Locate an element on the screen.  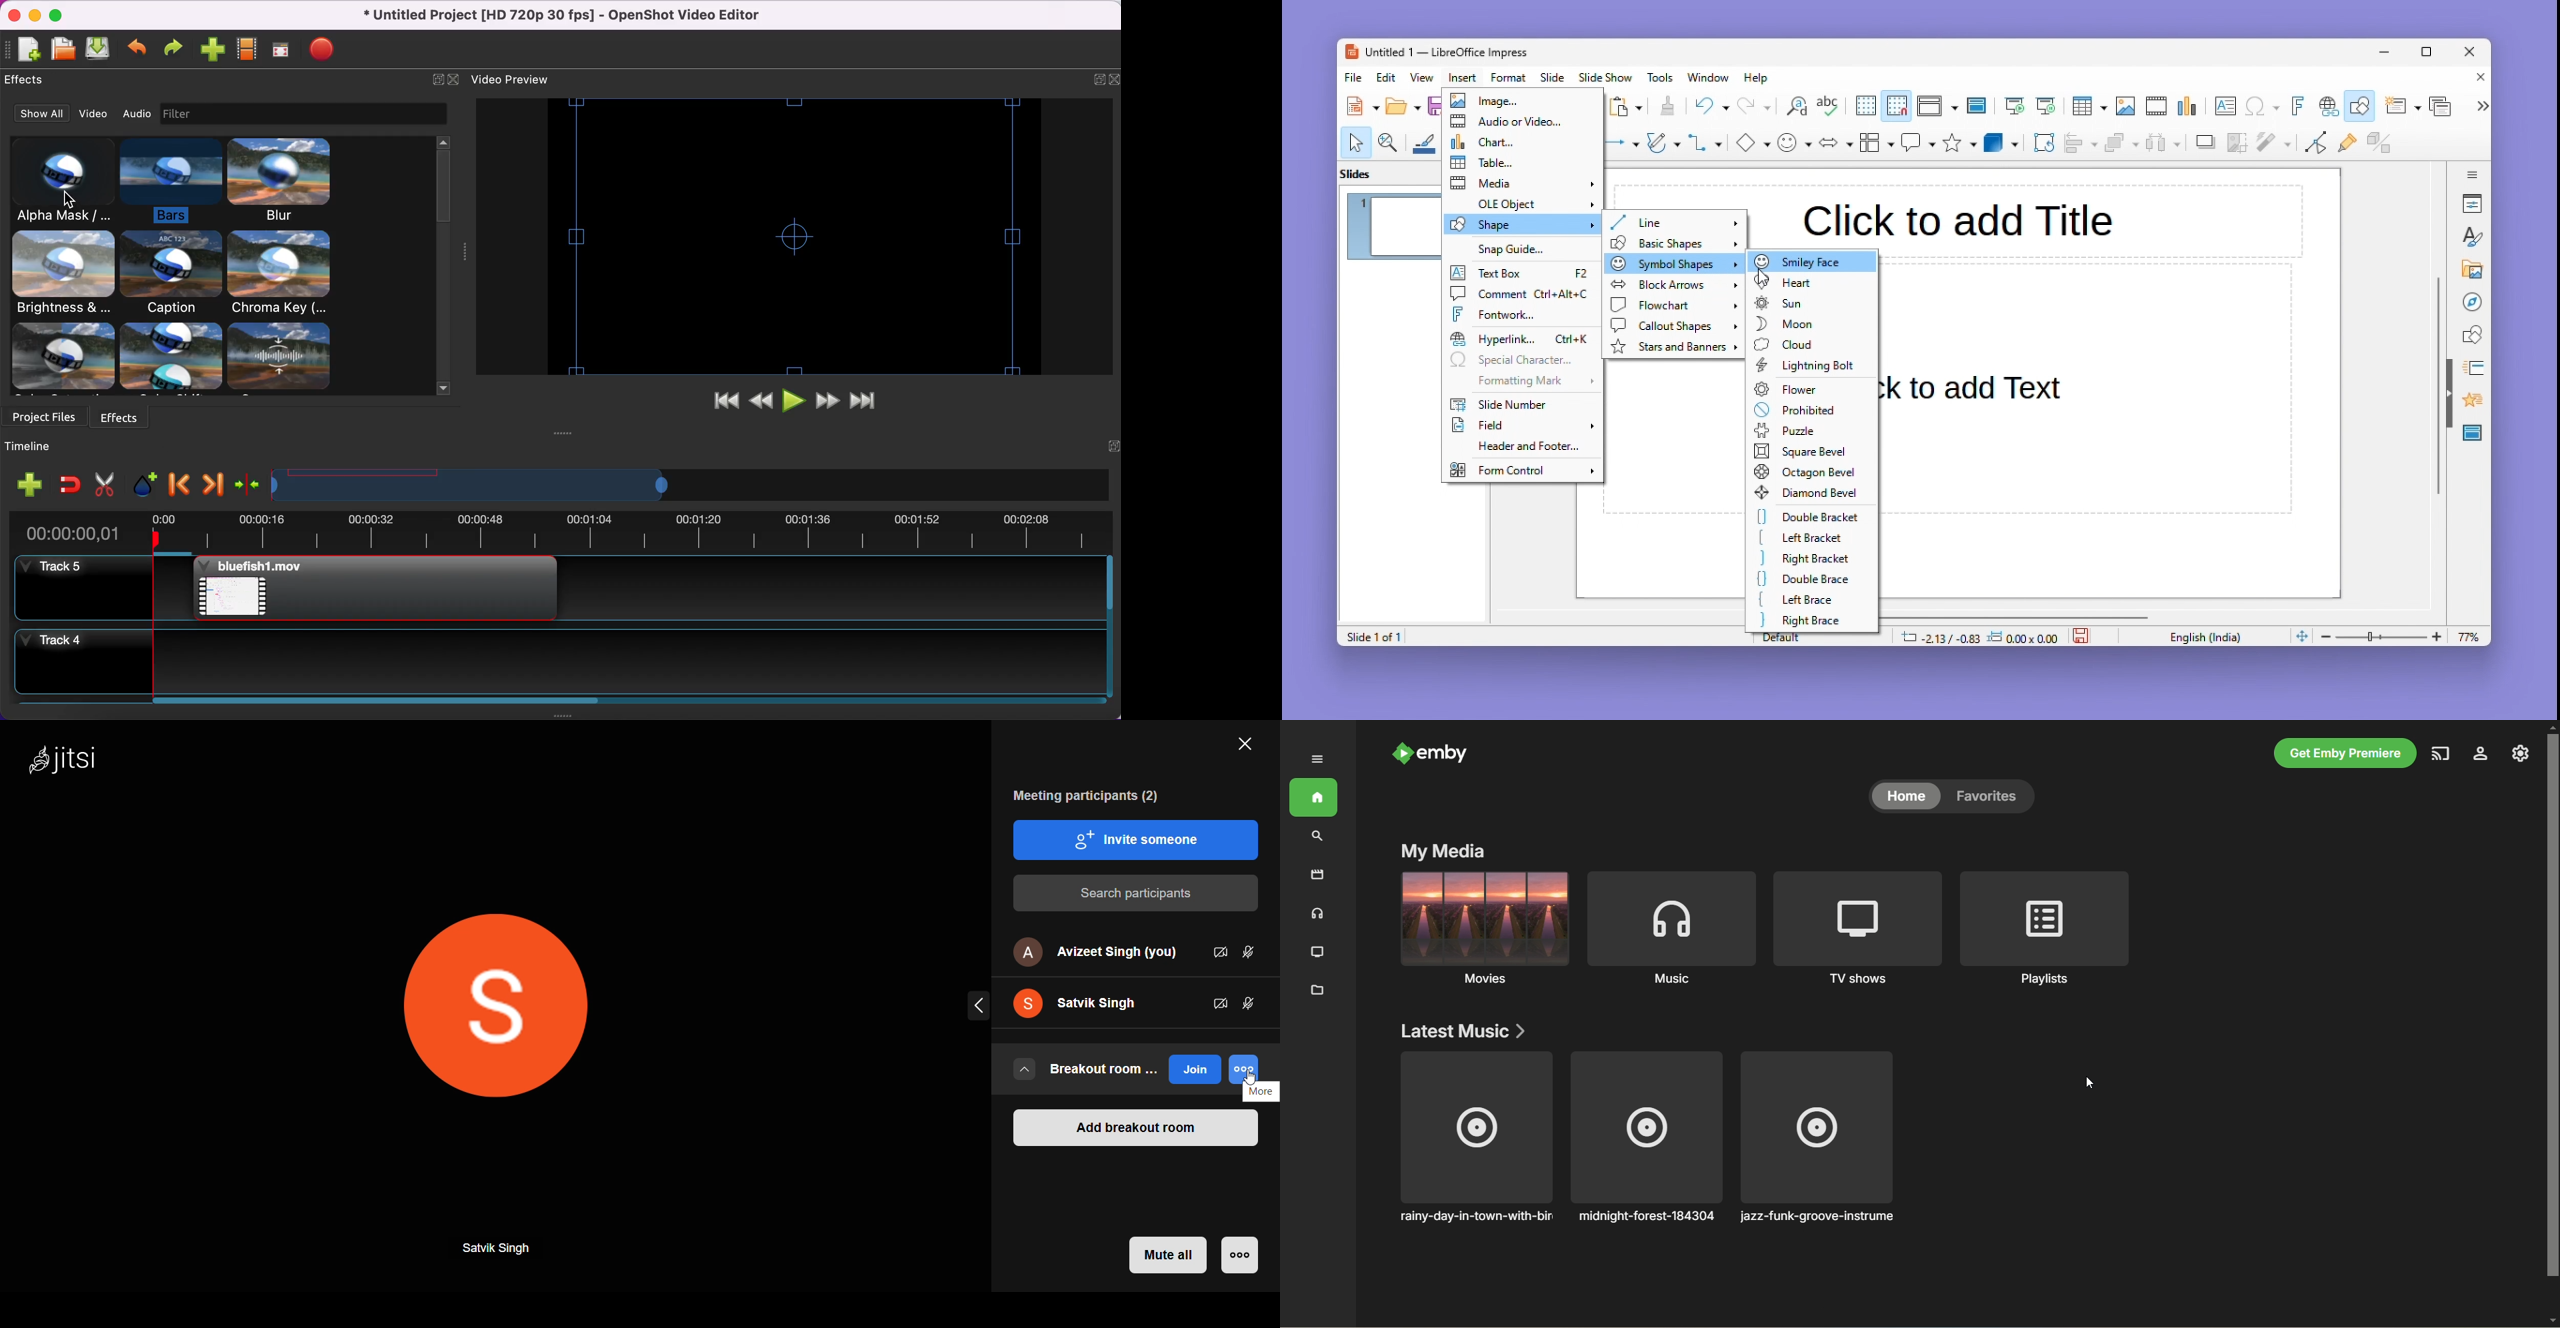
undo is located at coordinates (1711, 106).